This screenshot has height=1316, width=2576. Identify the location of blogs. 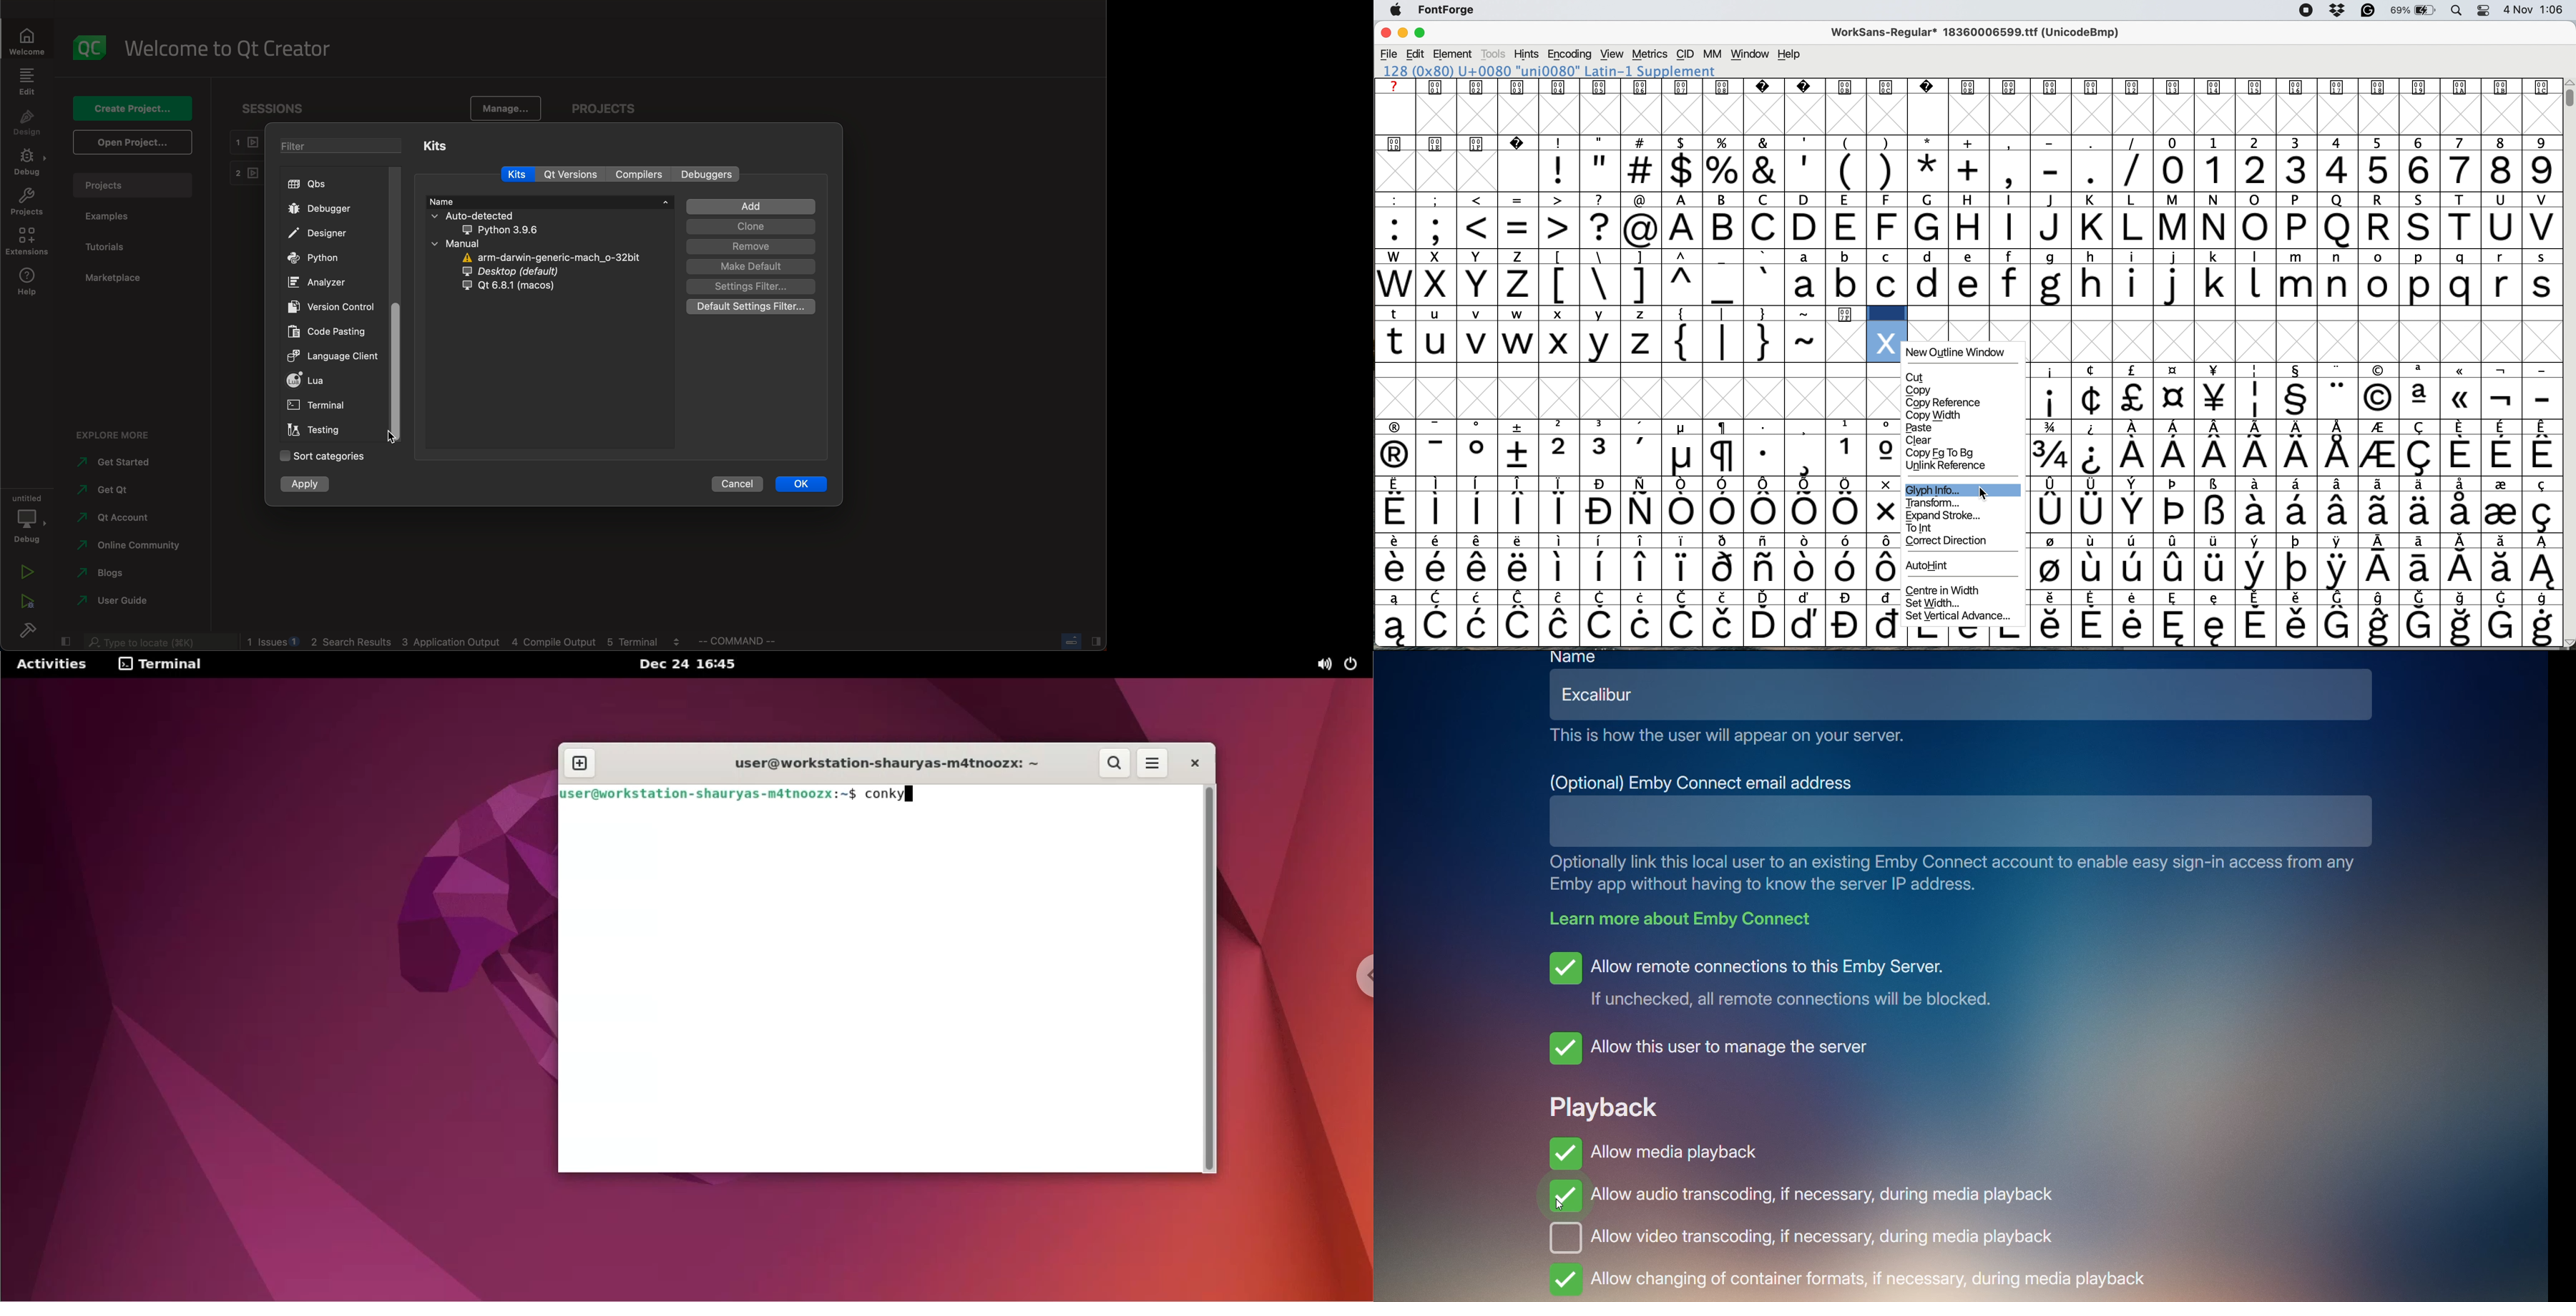
(127, 574).